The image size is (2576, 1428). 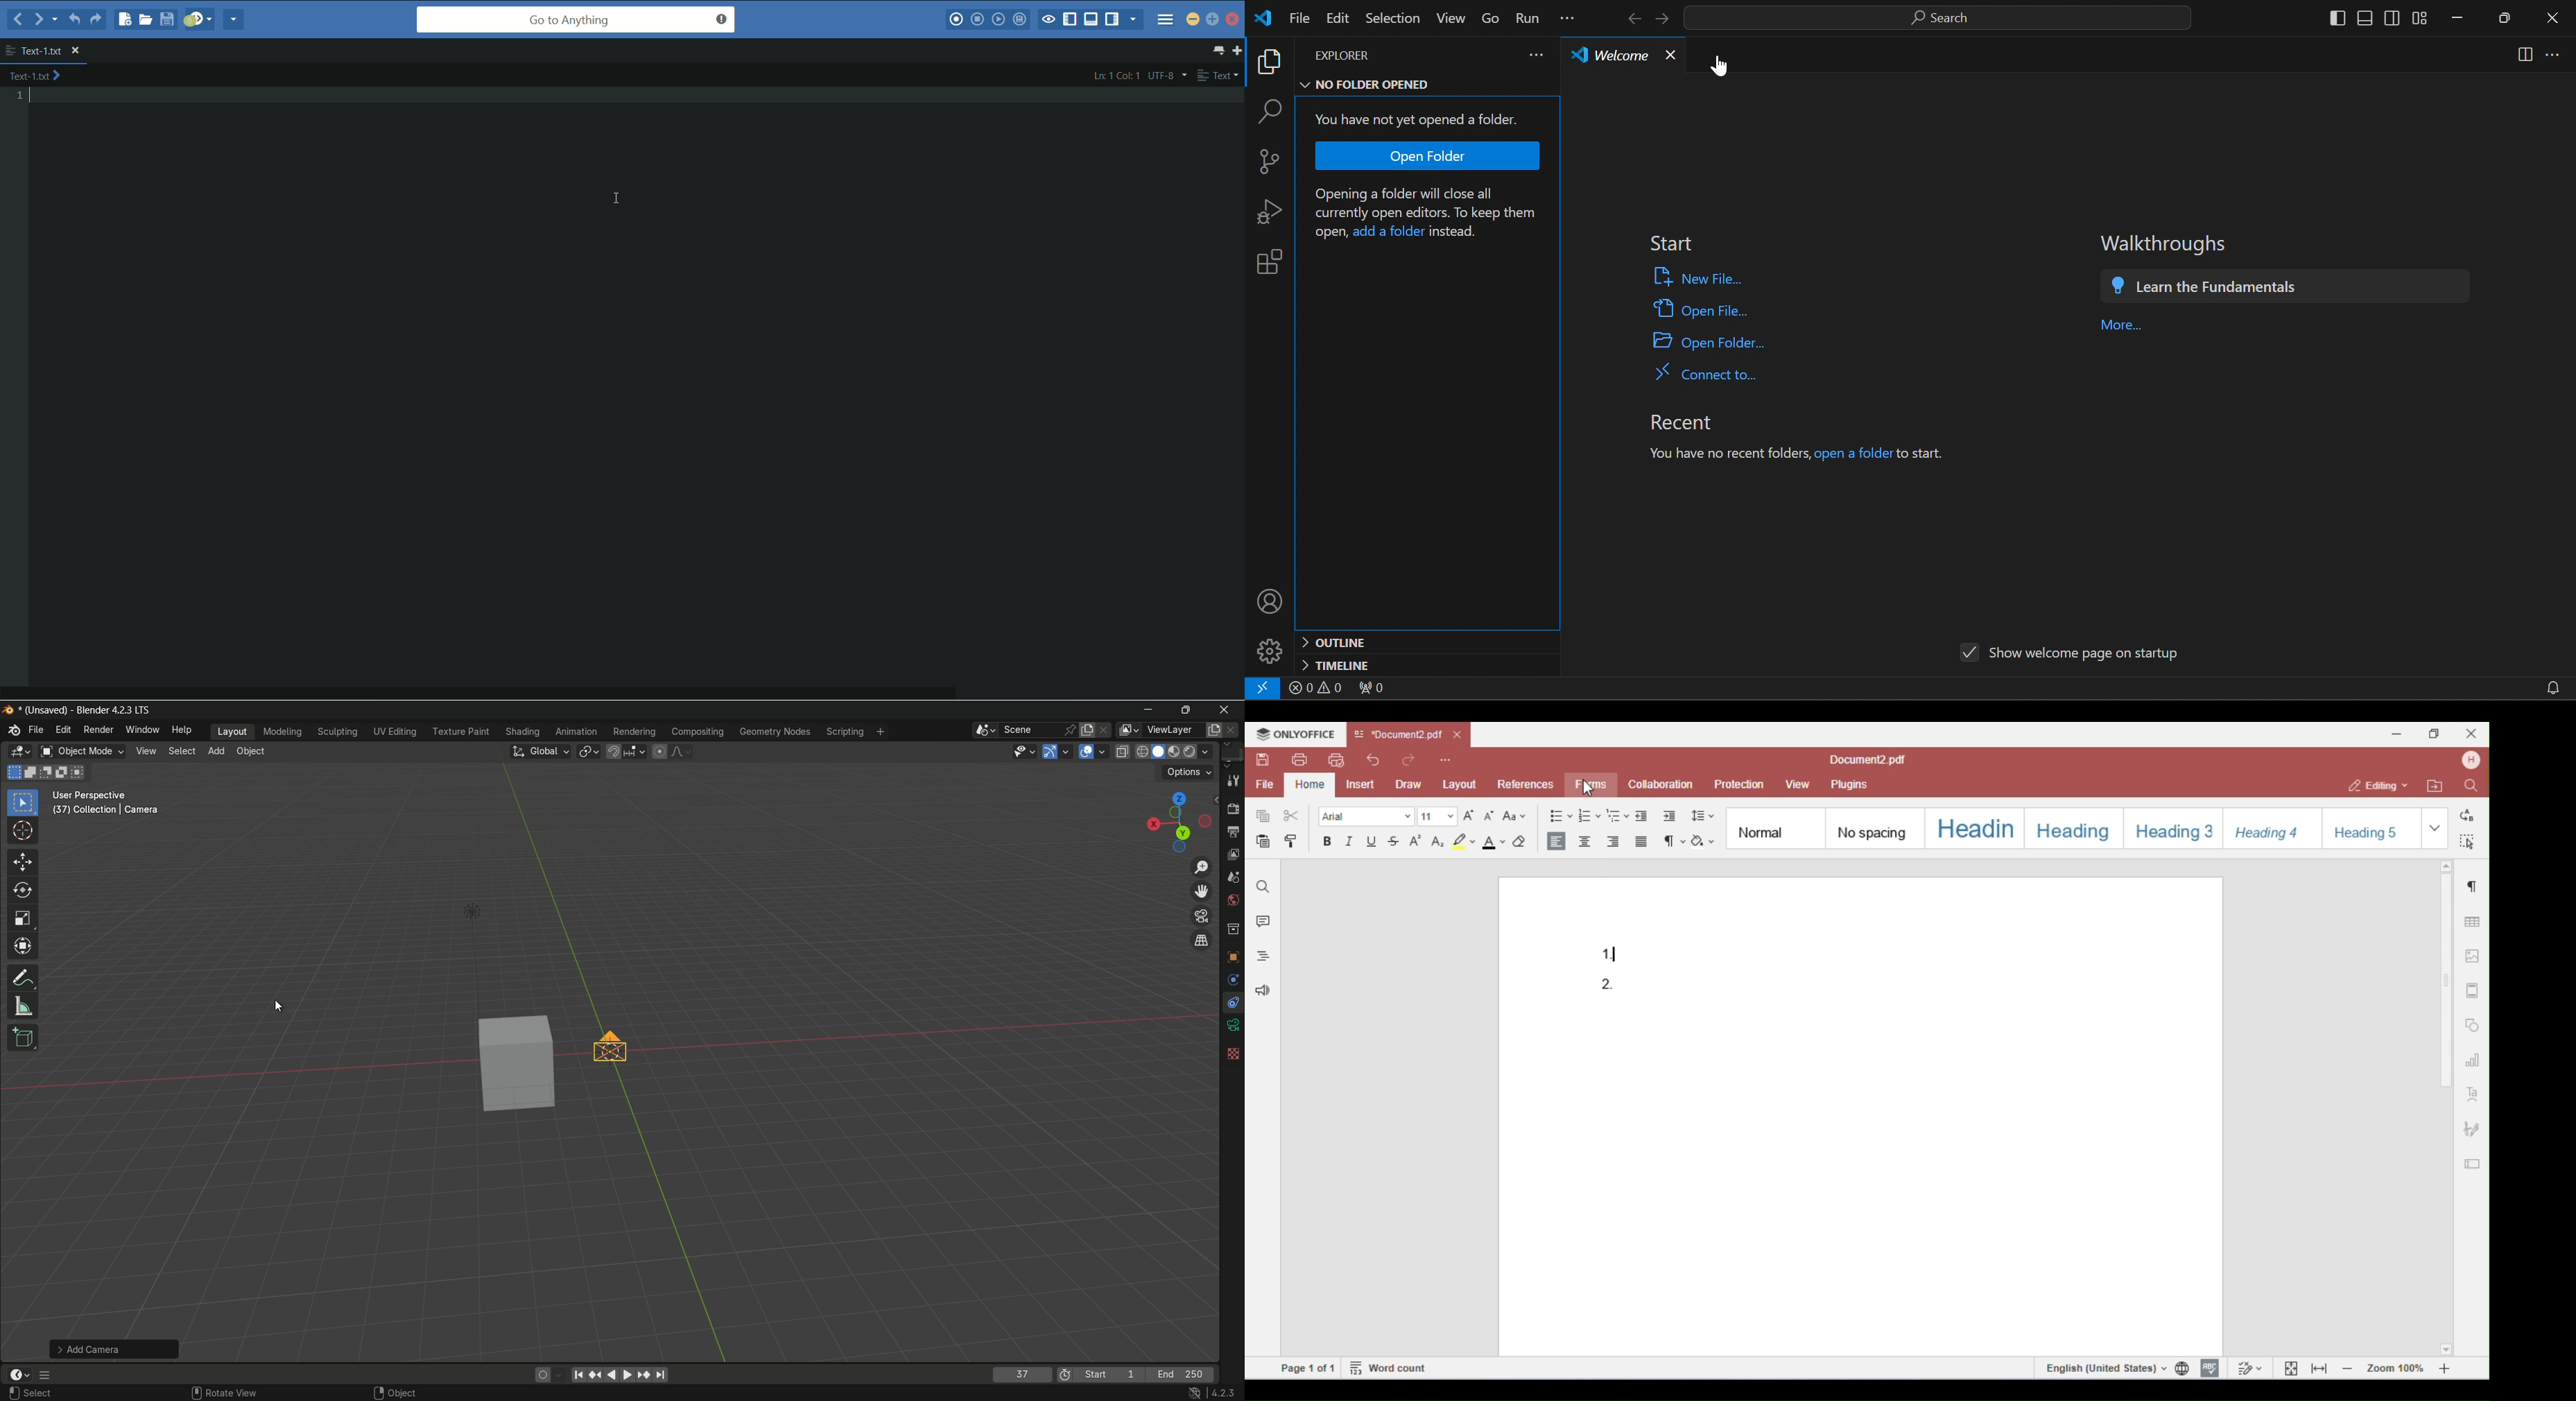 What do you see at coordinates (1697, 420) in the screenshot?
I see `recent` at bounding box center [1697, 420].